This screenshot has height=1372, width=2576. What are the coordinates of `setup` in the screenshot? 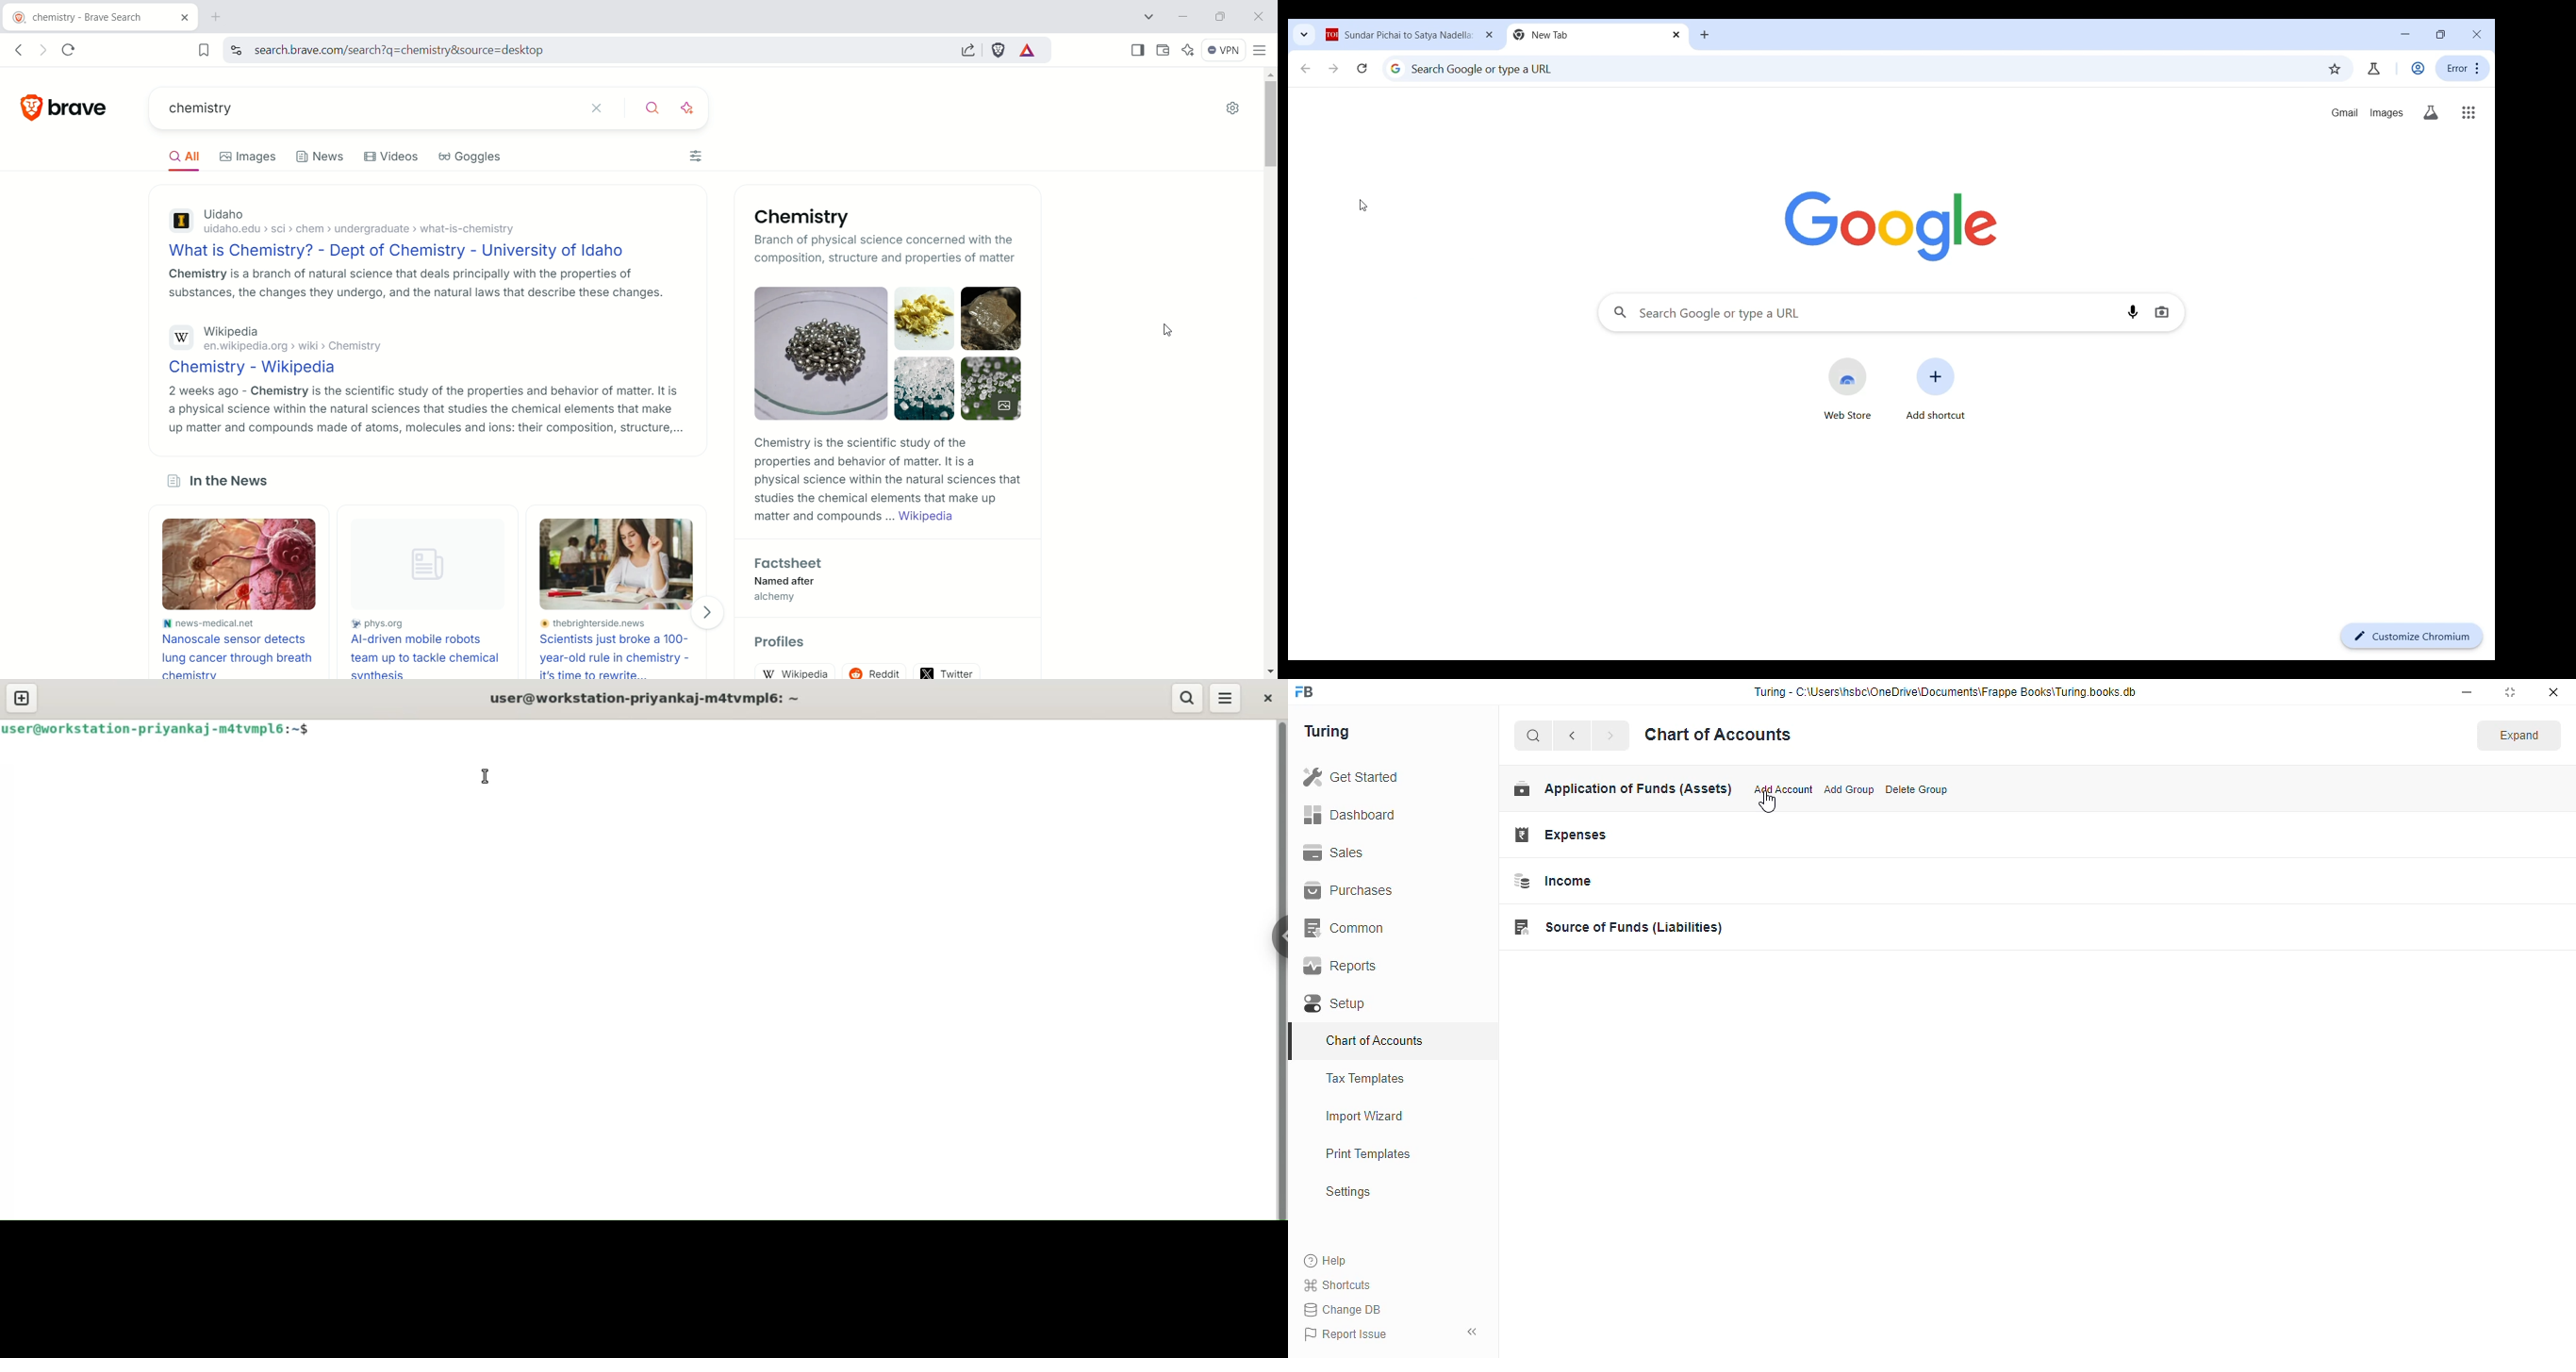 It's located at (1337, 1003).